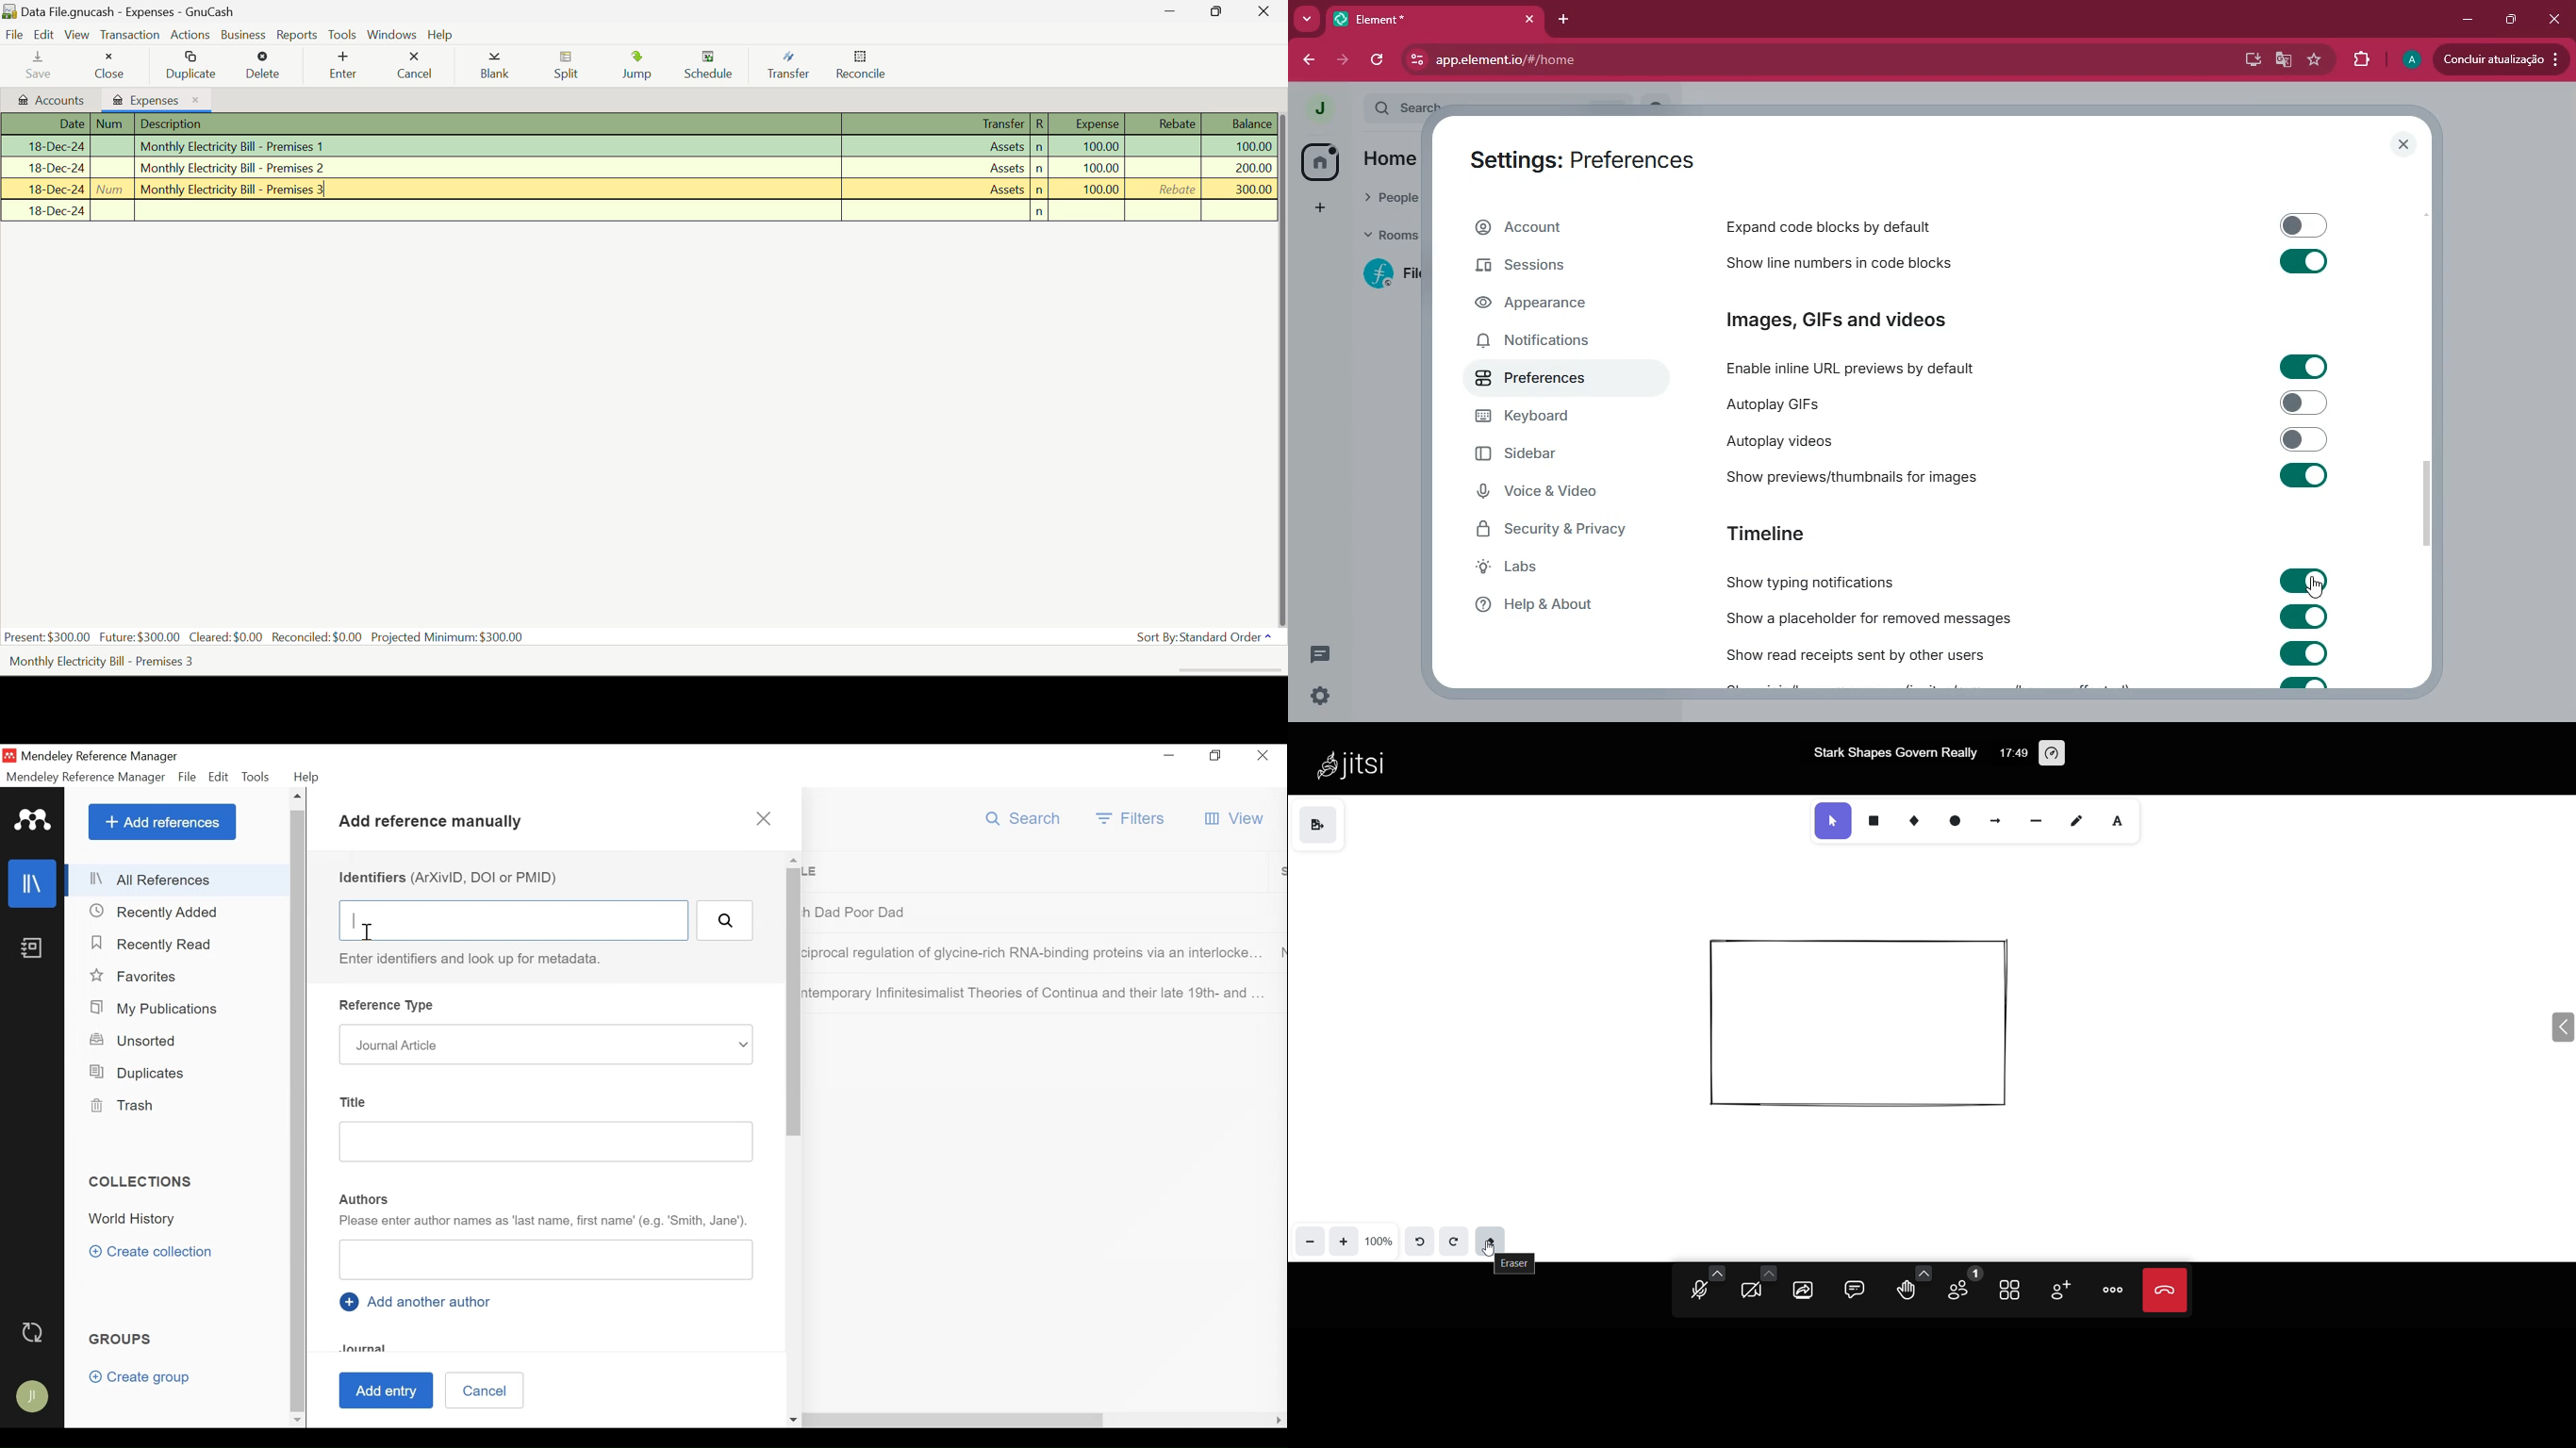 This screenshot has height=1456, width=2576. What do you see at coordinates (546, 1044) in the screenshot?
I see `Reference Type Field` at bounding box center [546, 1044].